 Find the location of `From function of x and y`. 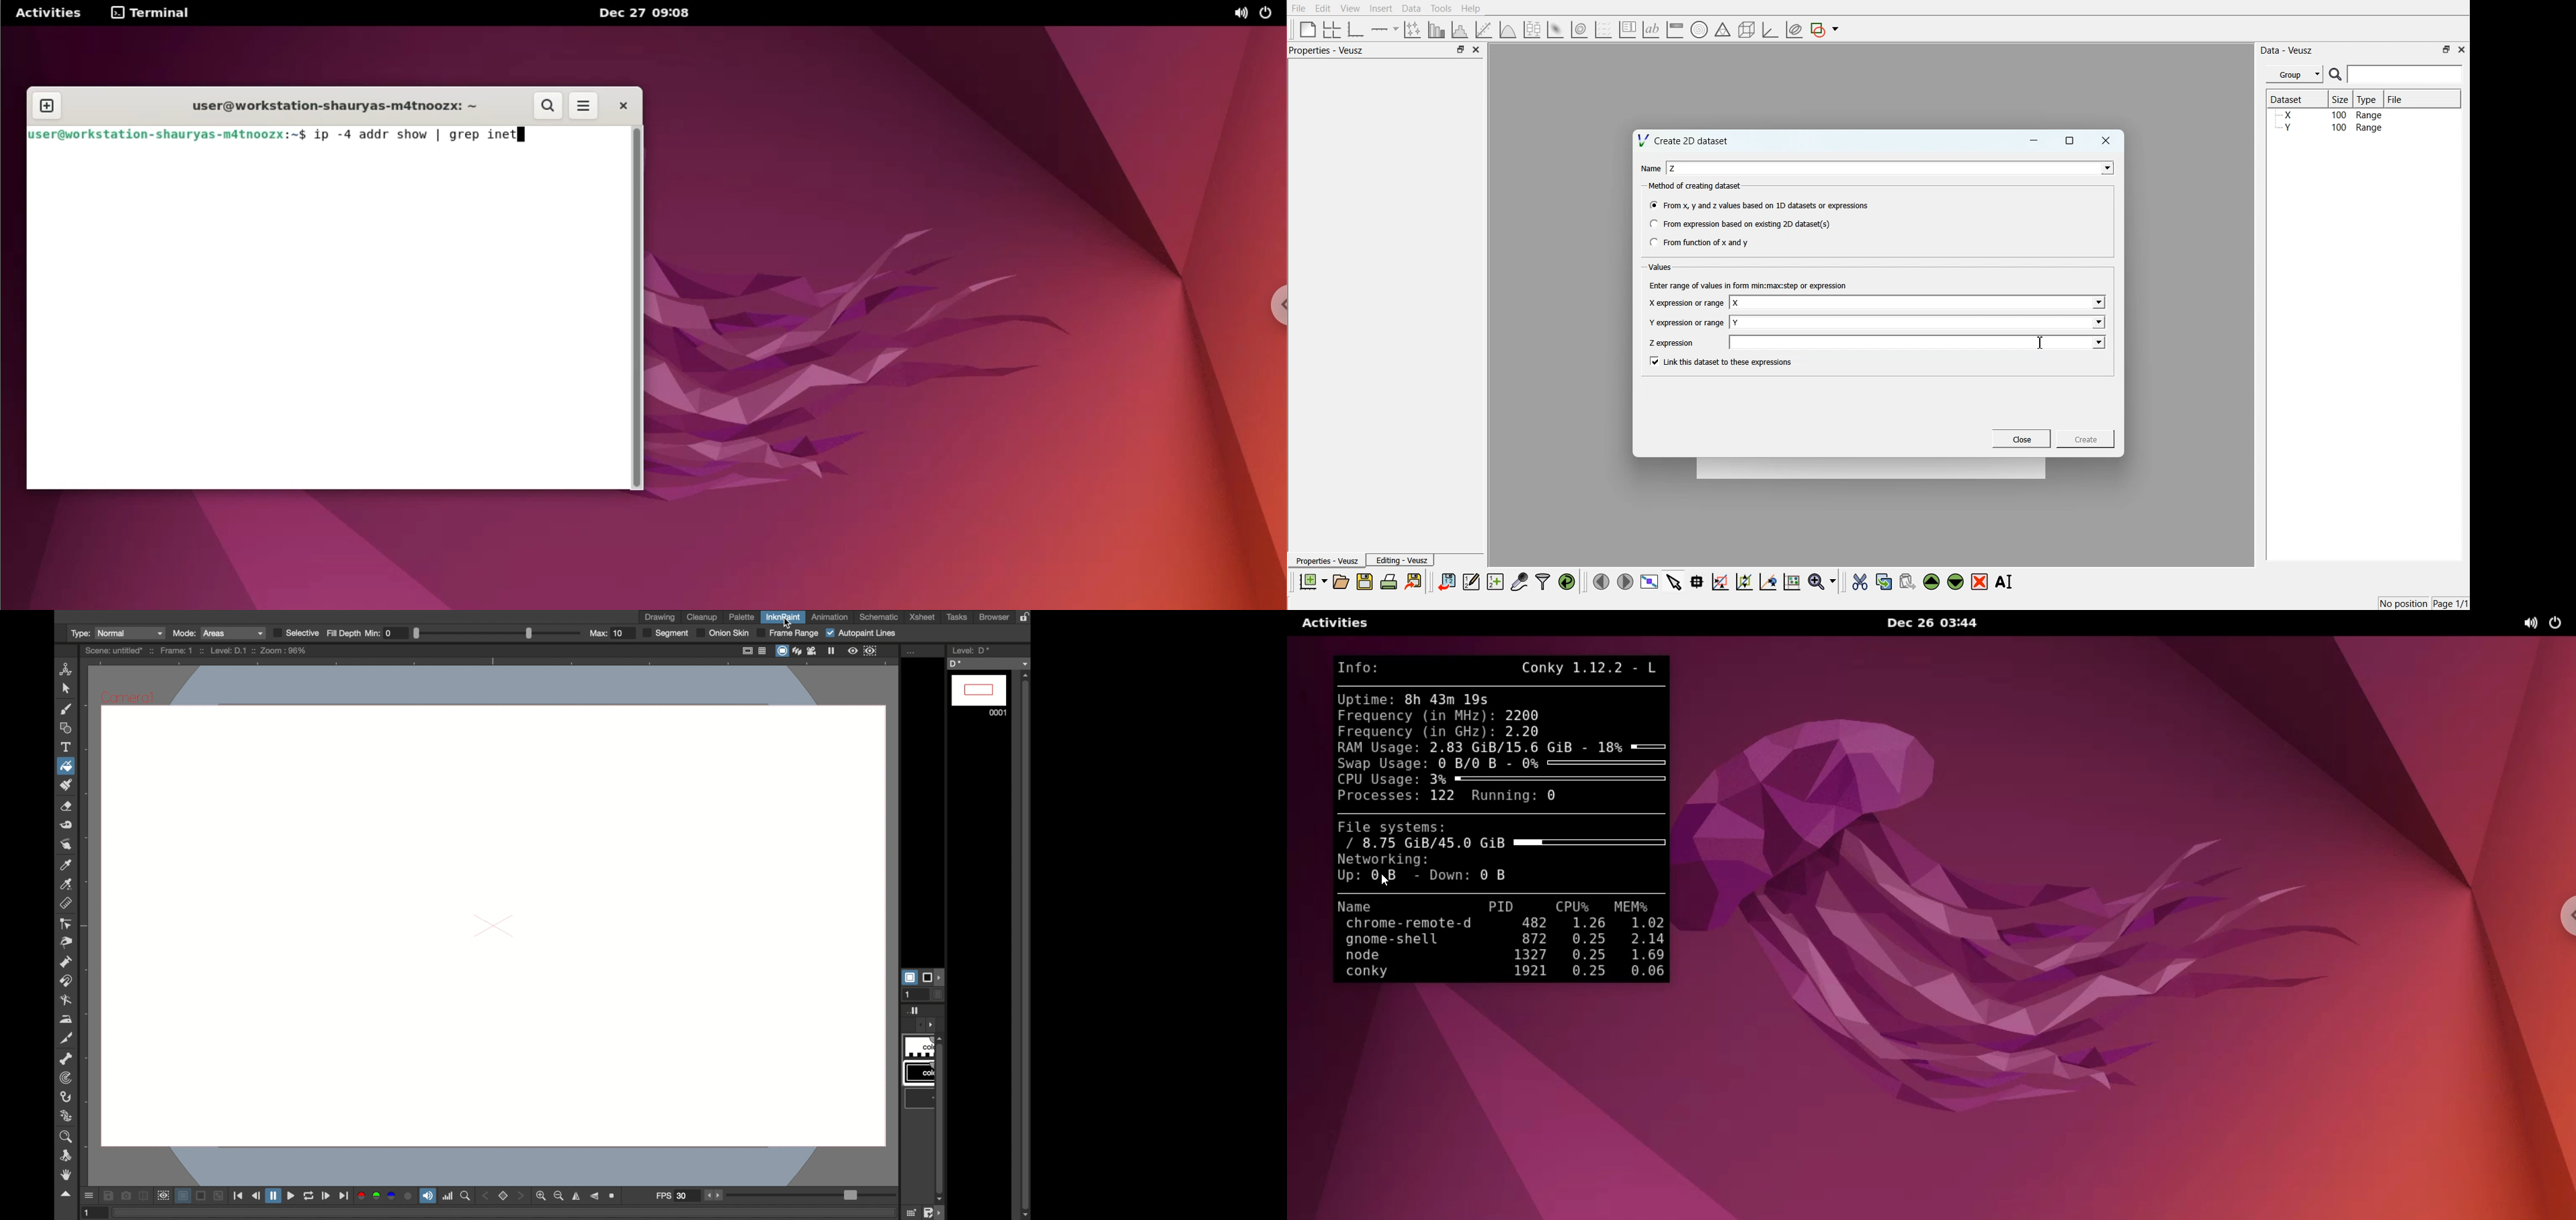

From function of x and y is located at coordinates (1701, 242).